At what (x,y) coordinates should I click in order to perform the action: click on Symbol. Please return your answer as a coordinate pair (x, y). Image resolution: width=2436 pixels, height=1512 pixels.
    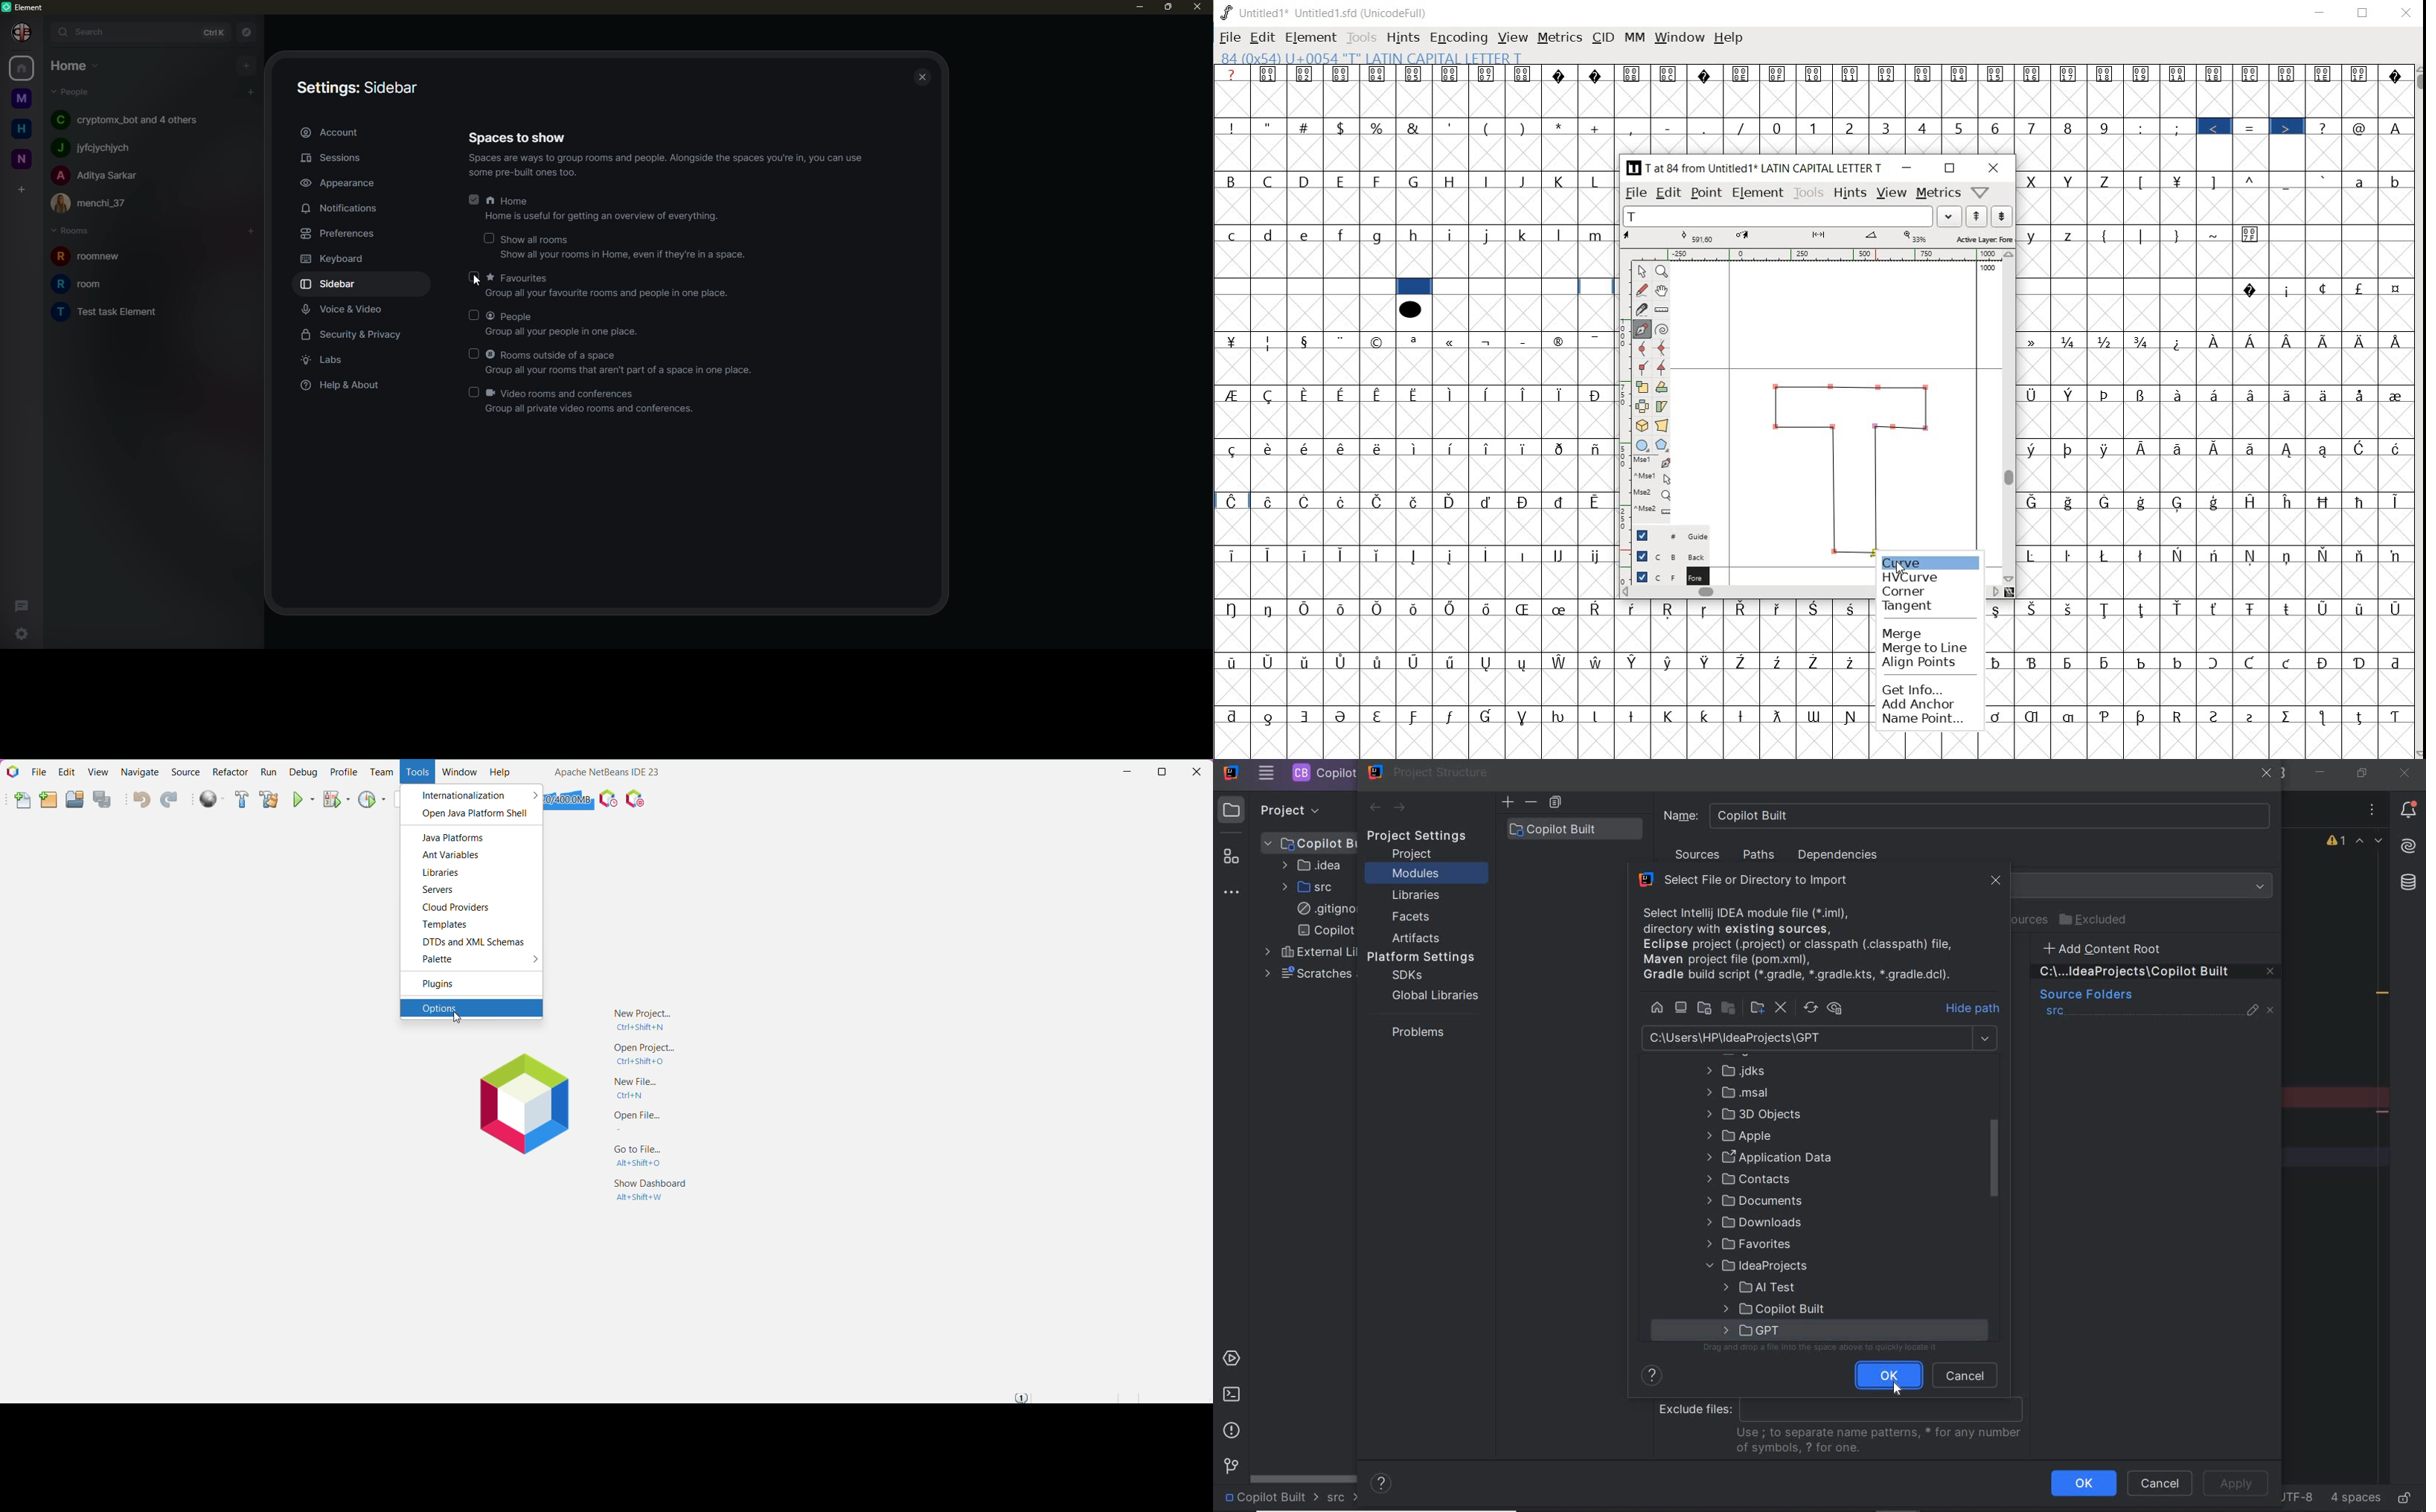
    Looking at the image, I should click on (1778, 74).